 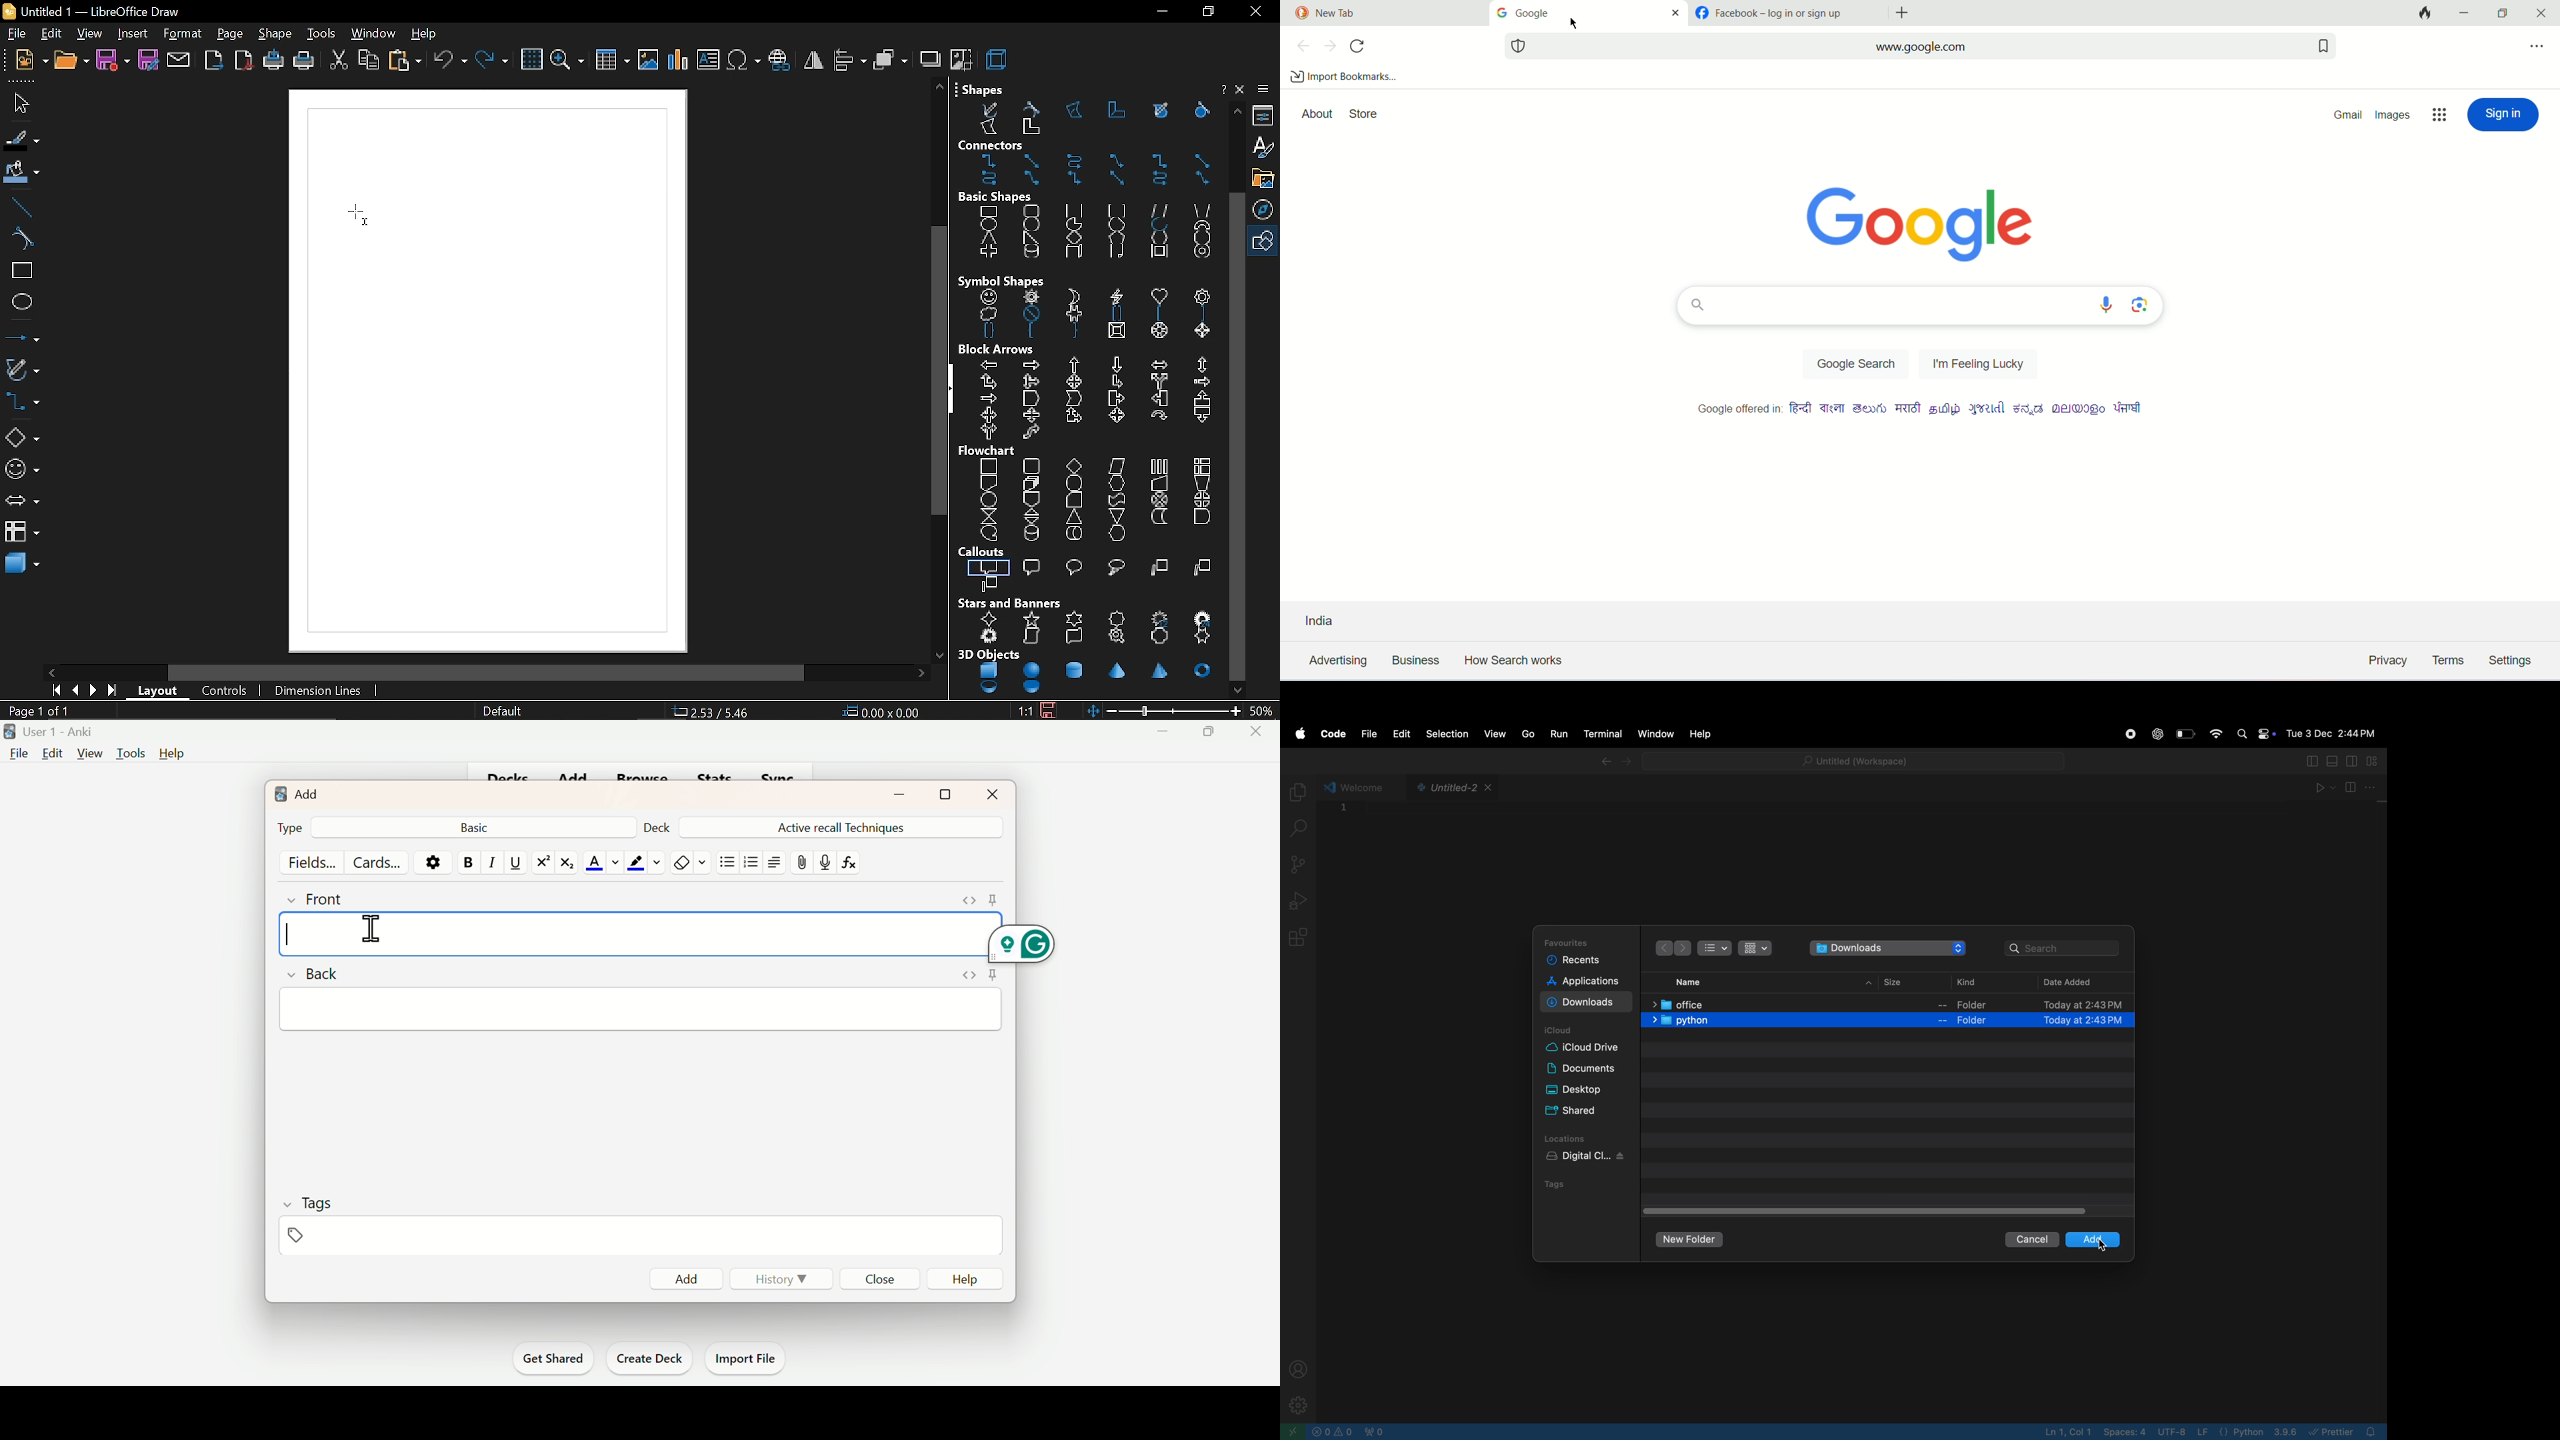 What do you see at coordinates (1119, 180) in the screenshot?
I see `straight connector with arrows` at bounding box center [1119, 180].